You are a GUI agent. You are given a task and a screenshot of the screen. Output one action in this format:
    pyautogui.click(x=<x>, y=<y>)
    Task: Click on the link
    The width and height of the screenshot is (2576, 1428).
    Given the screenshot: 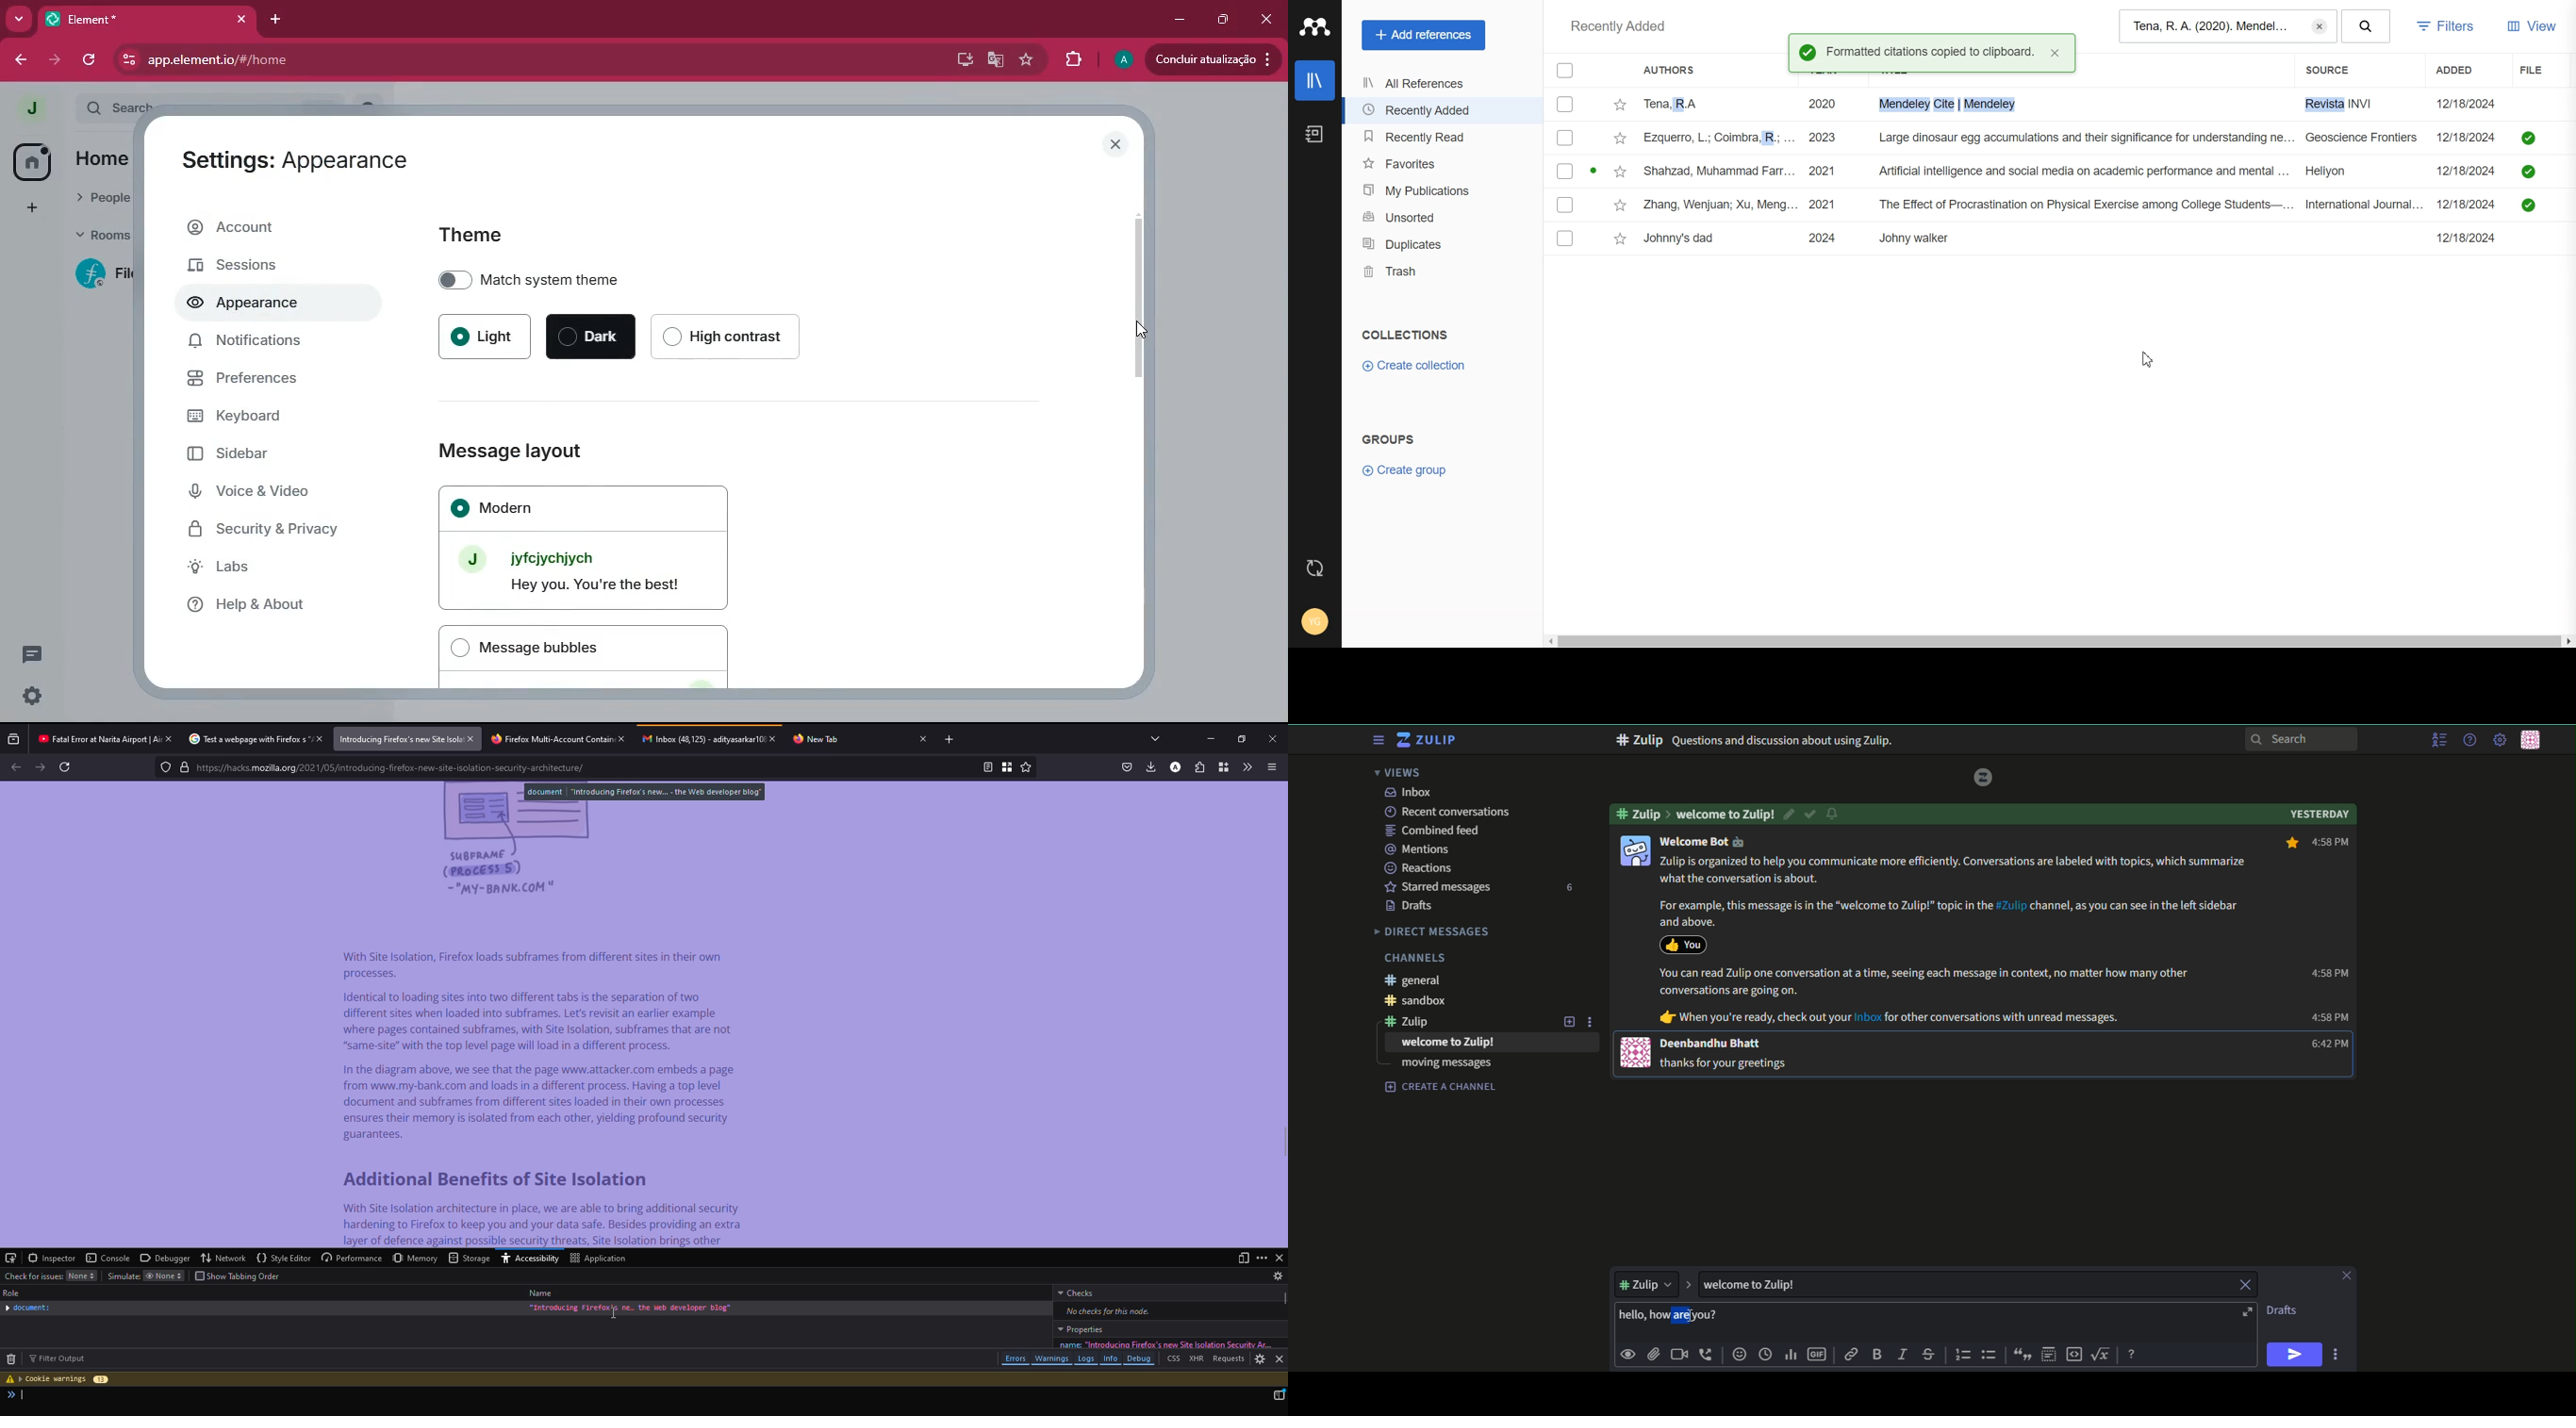 What is the action you would take?
    pyautogui.click(x=1852, y=1357)
    